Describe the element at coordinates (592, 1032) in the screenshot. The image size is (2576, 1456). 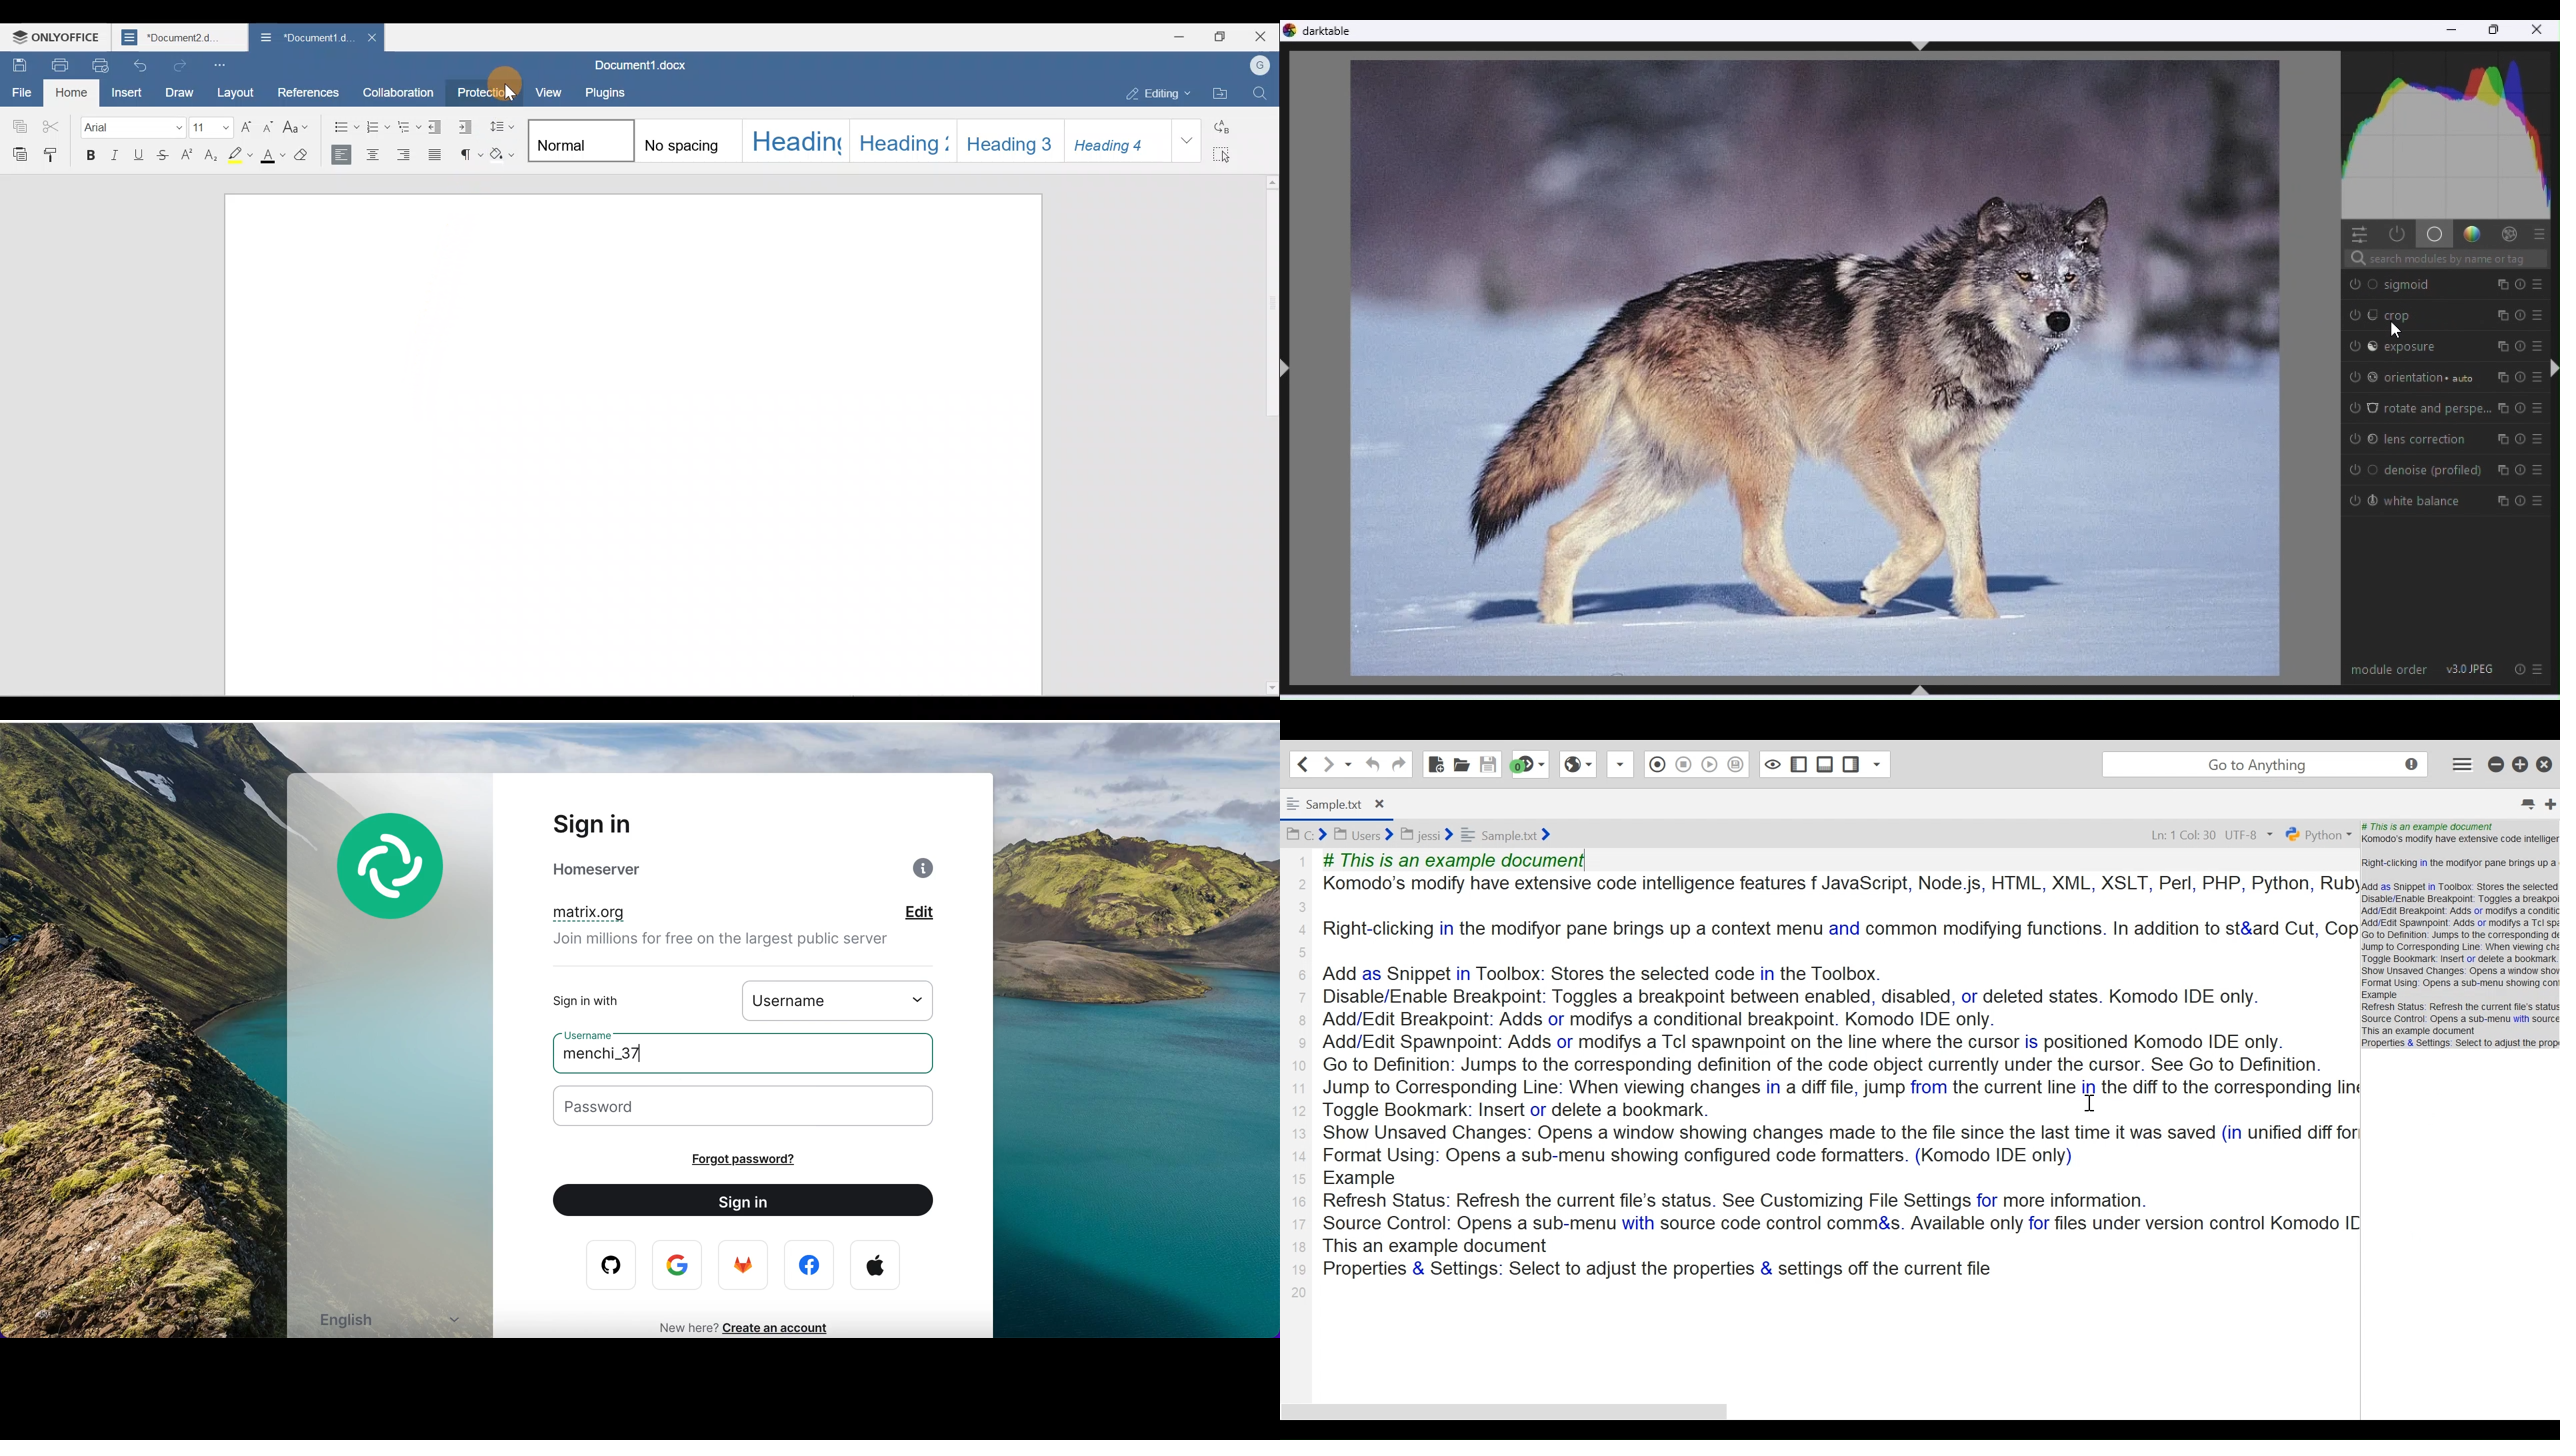
I see `Username` at that location.